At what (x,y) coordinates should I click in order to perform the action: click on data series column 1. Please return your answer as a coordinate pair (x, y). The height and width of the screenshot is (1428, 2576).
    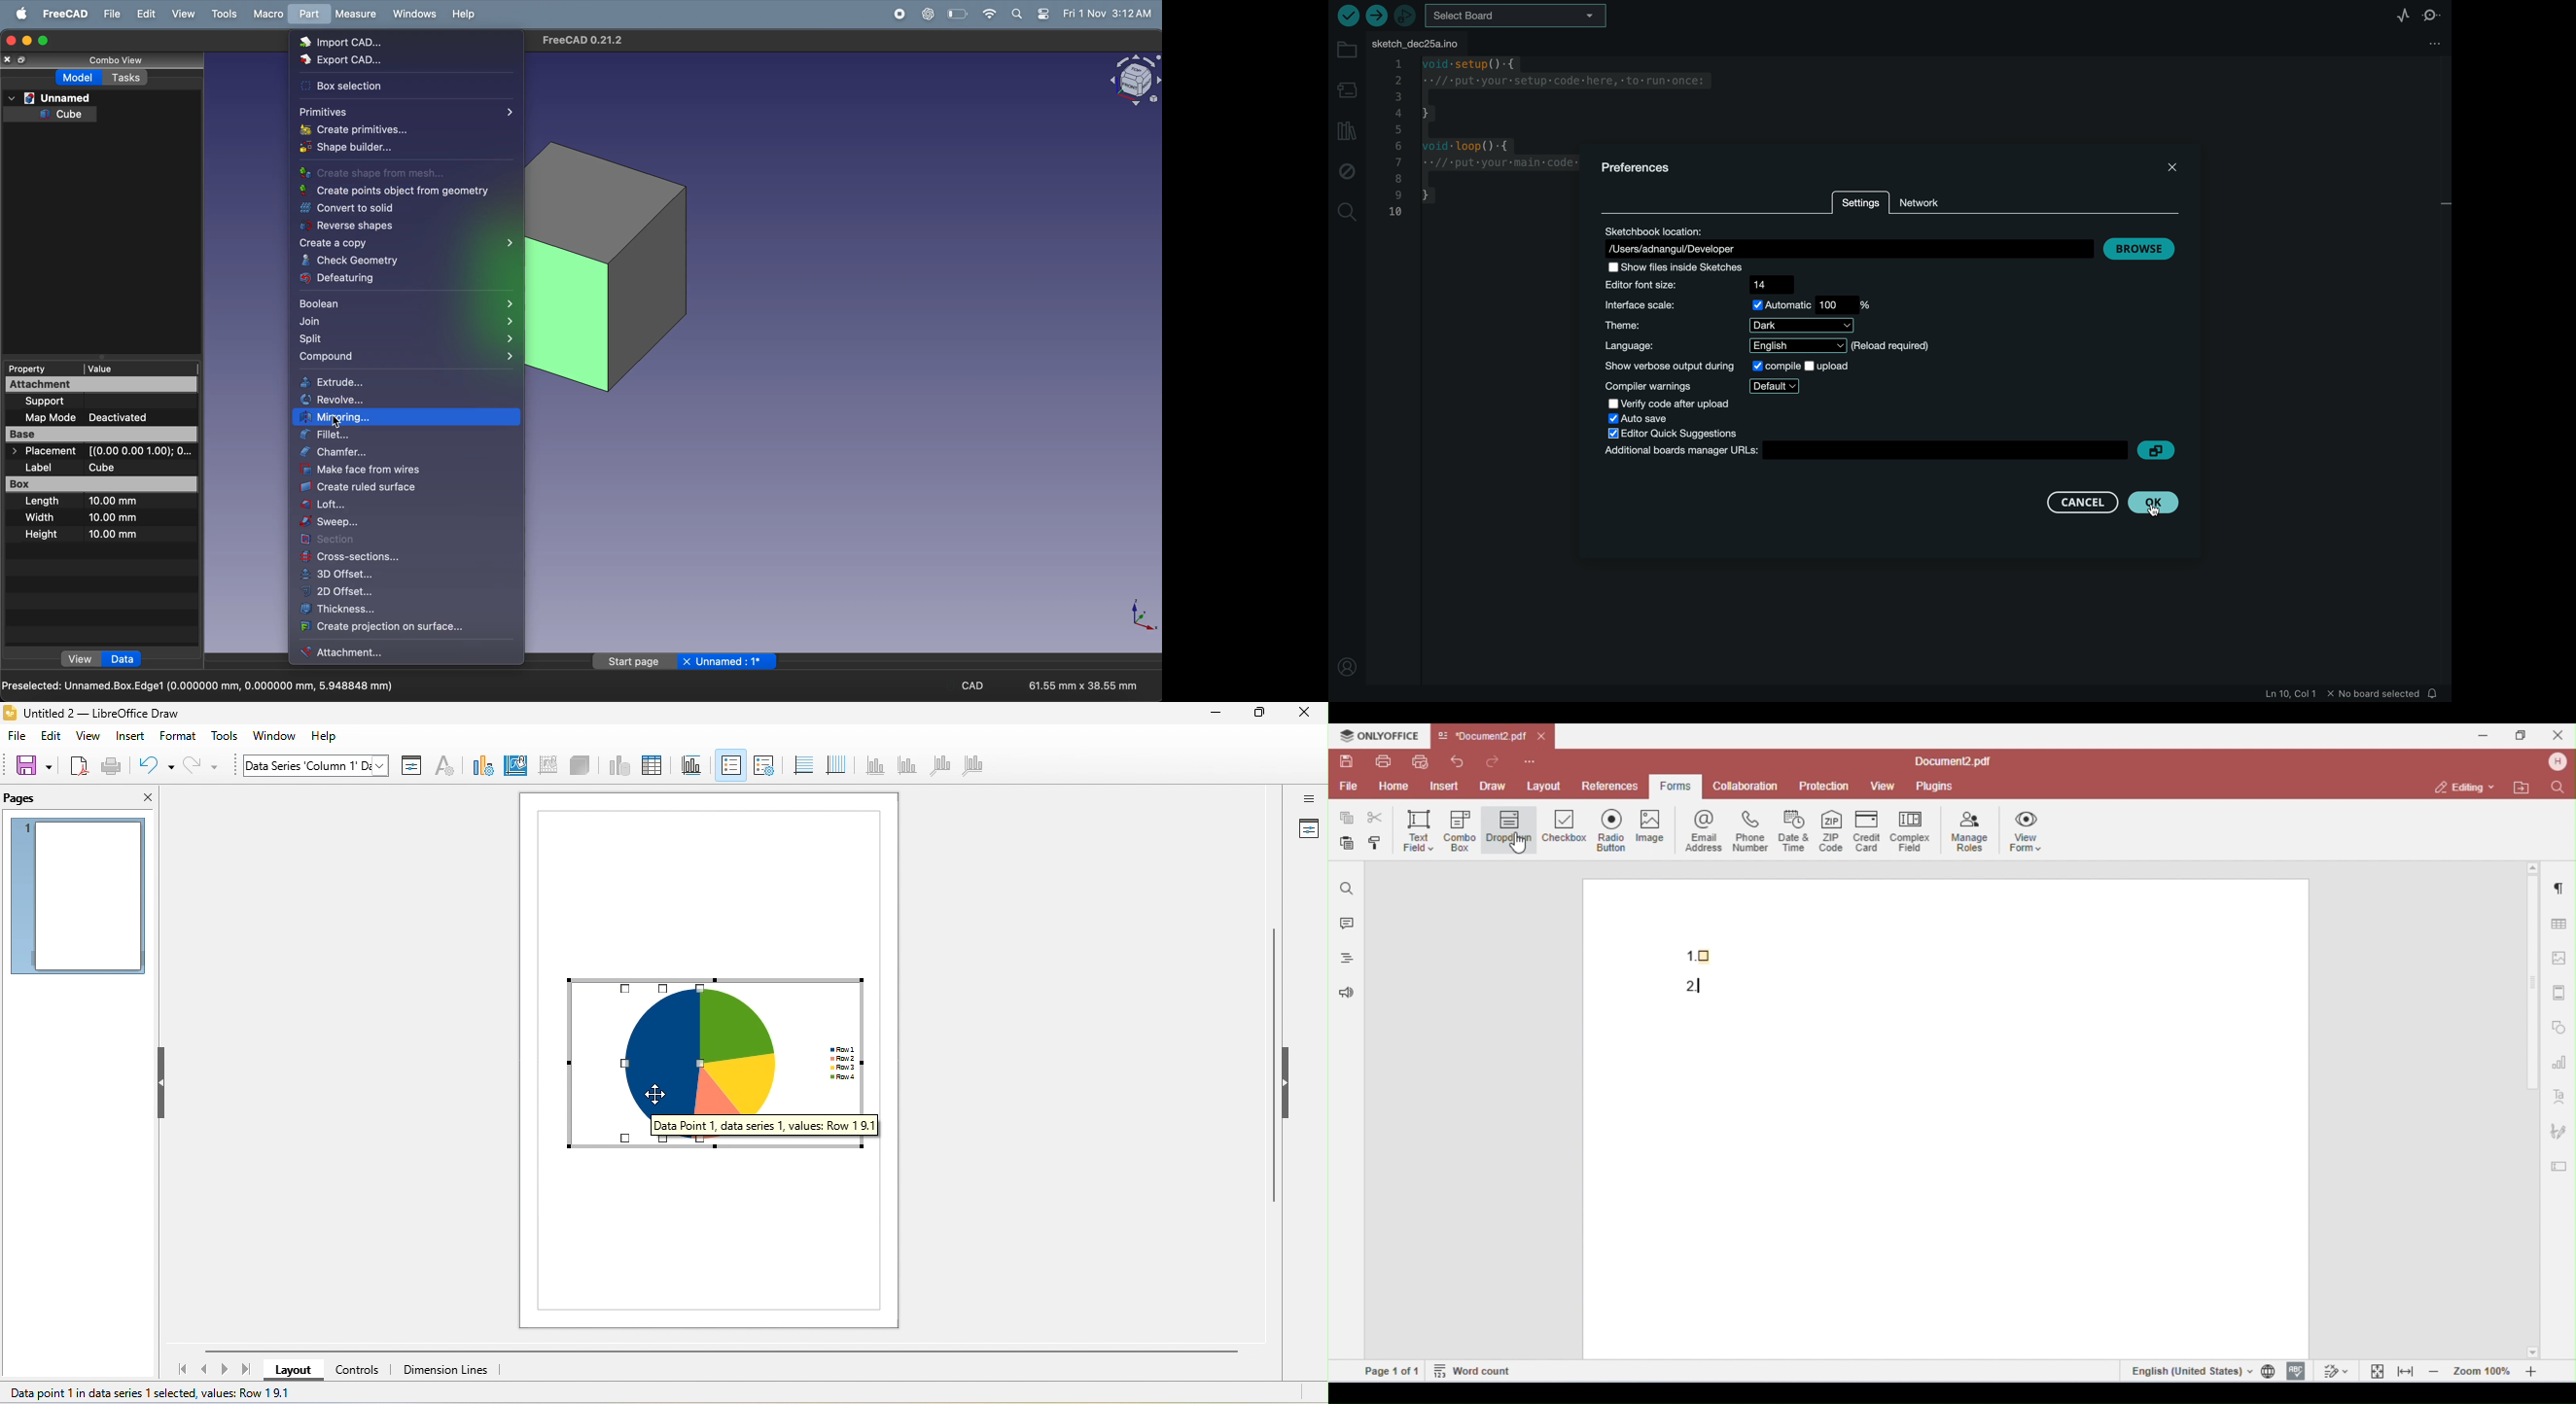
    Looking at the image, I should click on (314, 765).